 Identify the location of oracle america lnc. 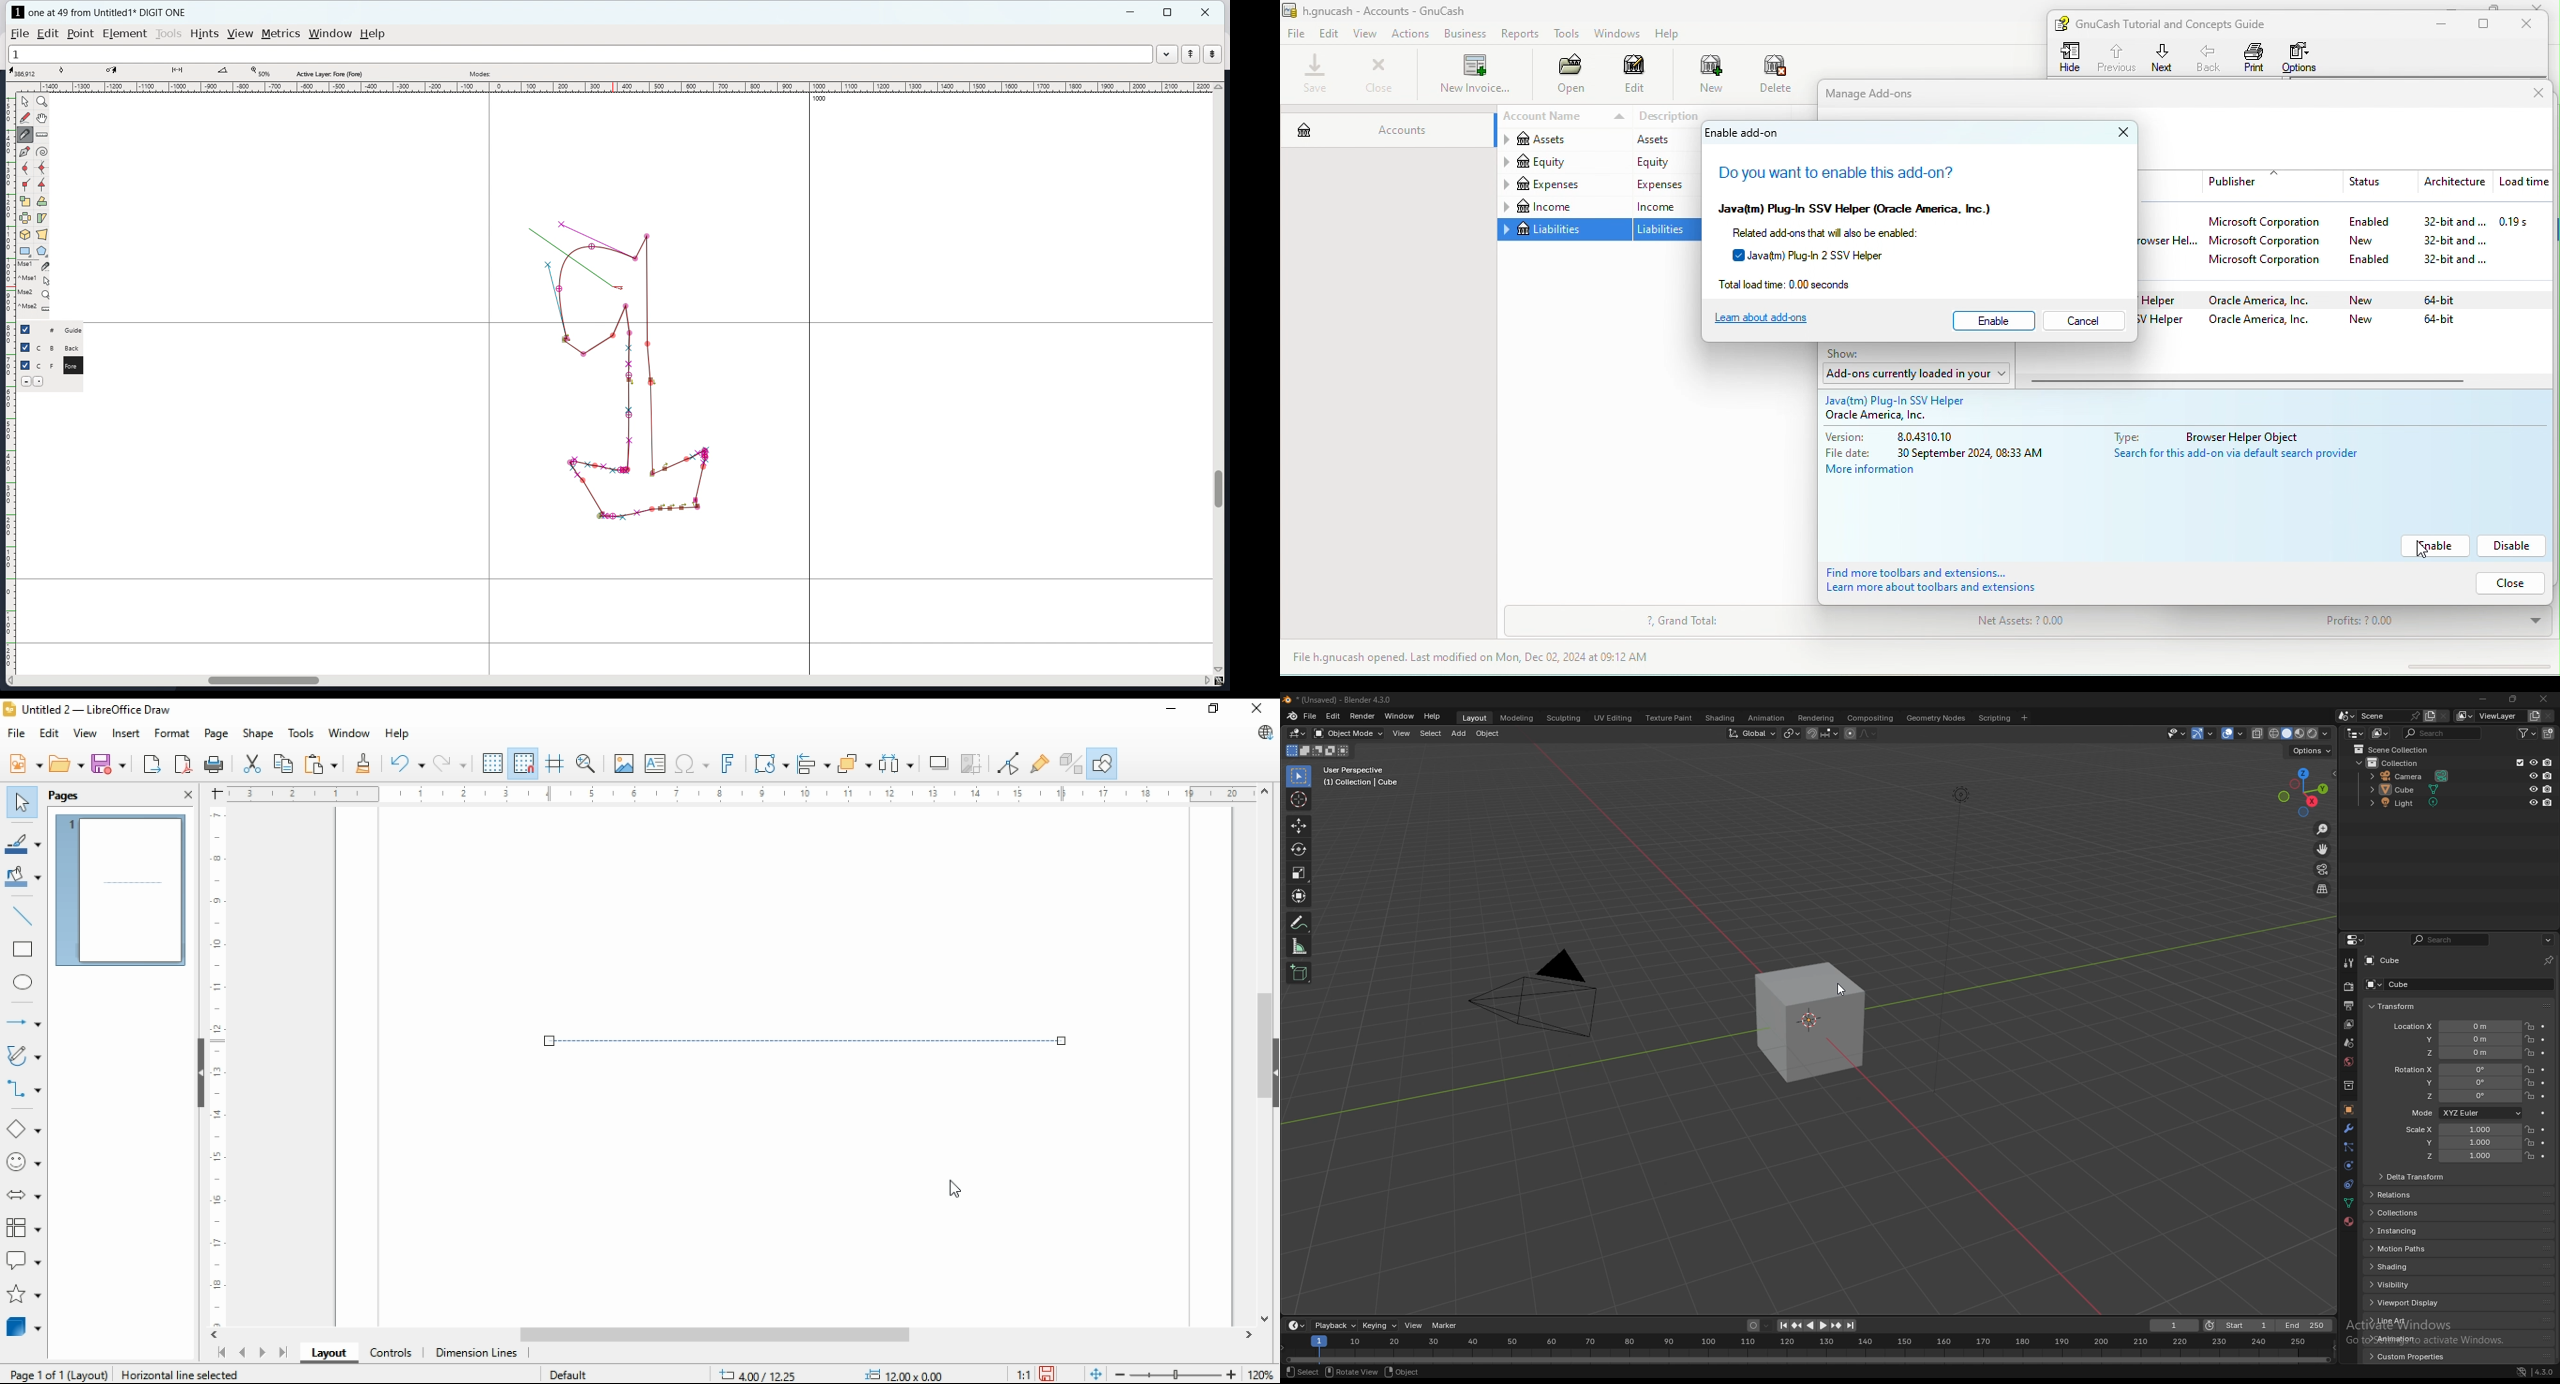
(2265, 321).